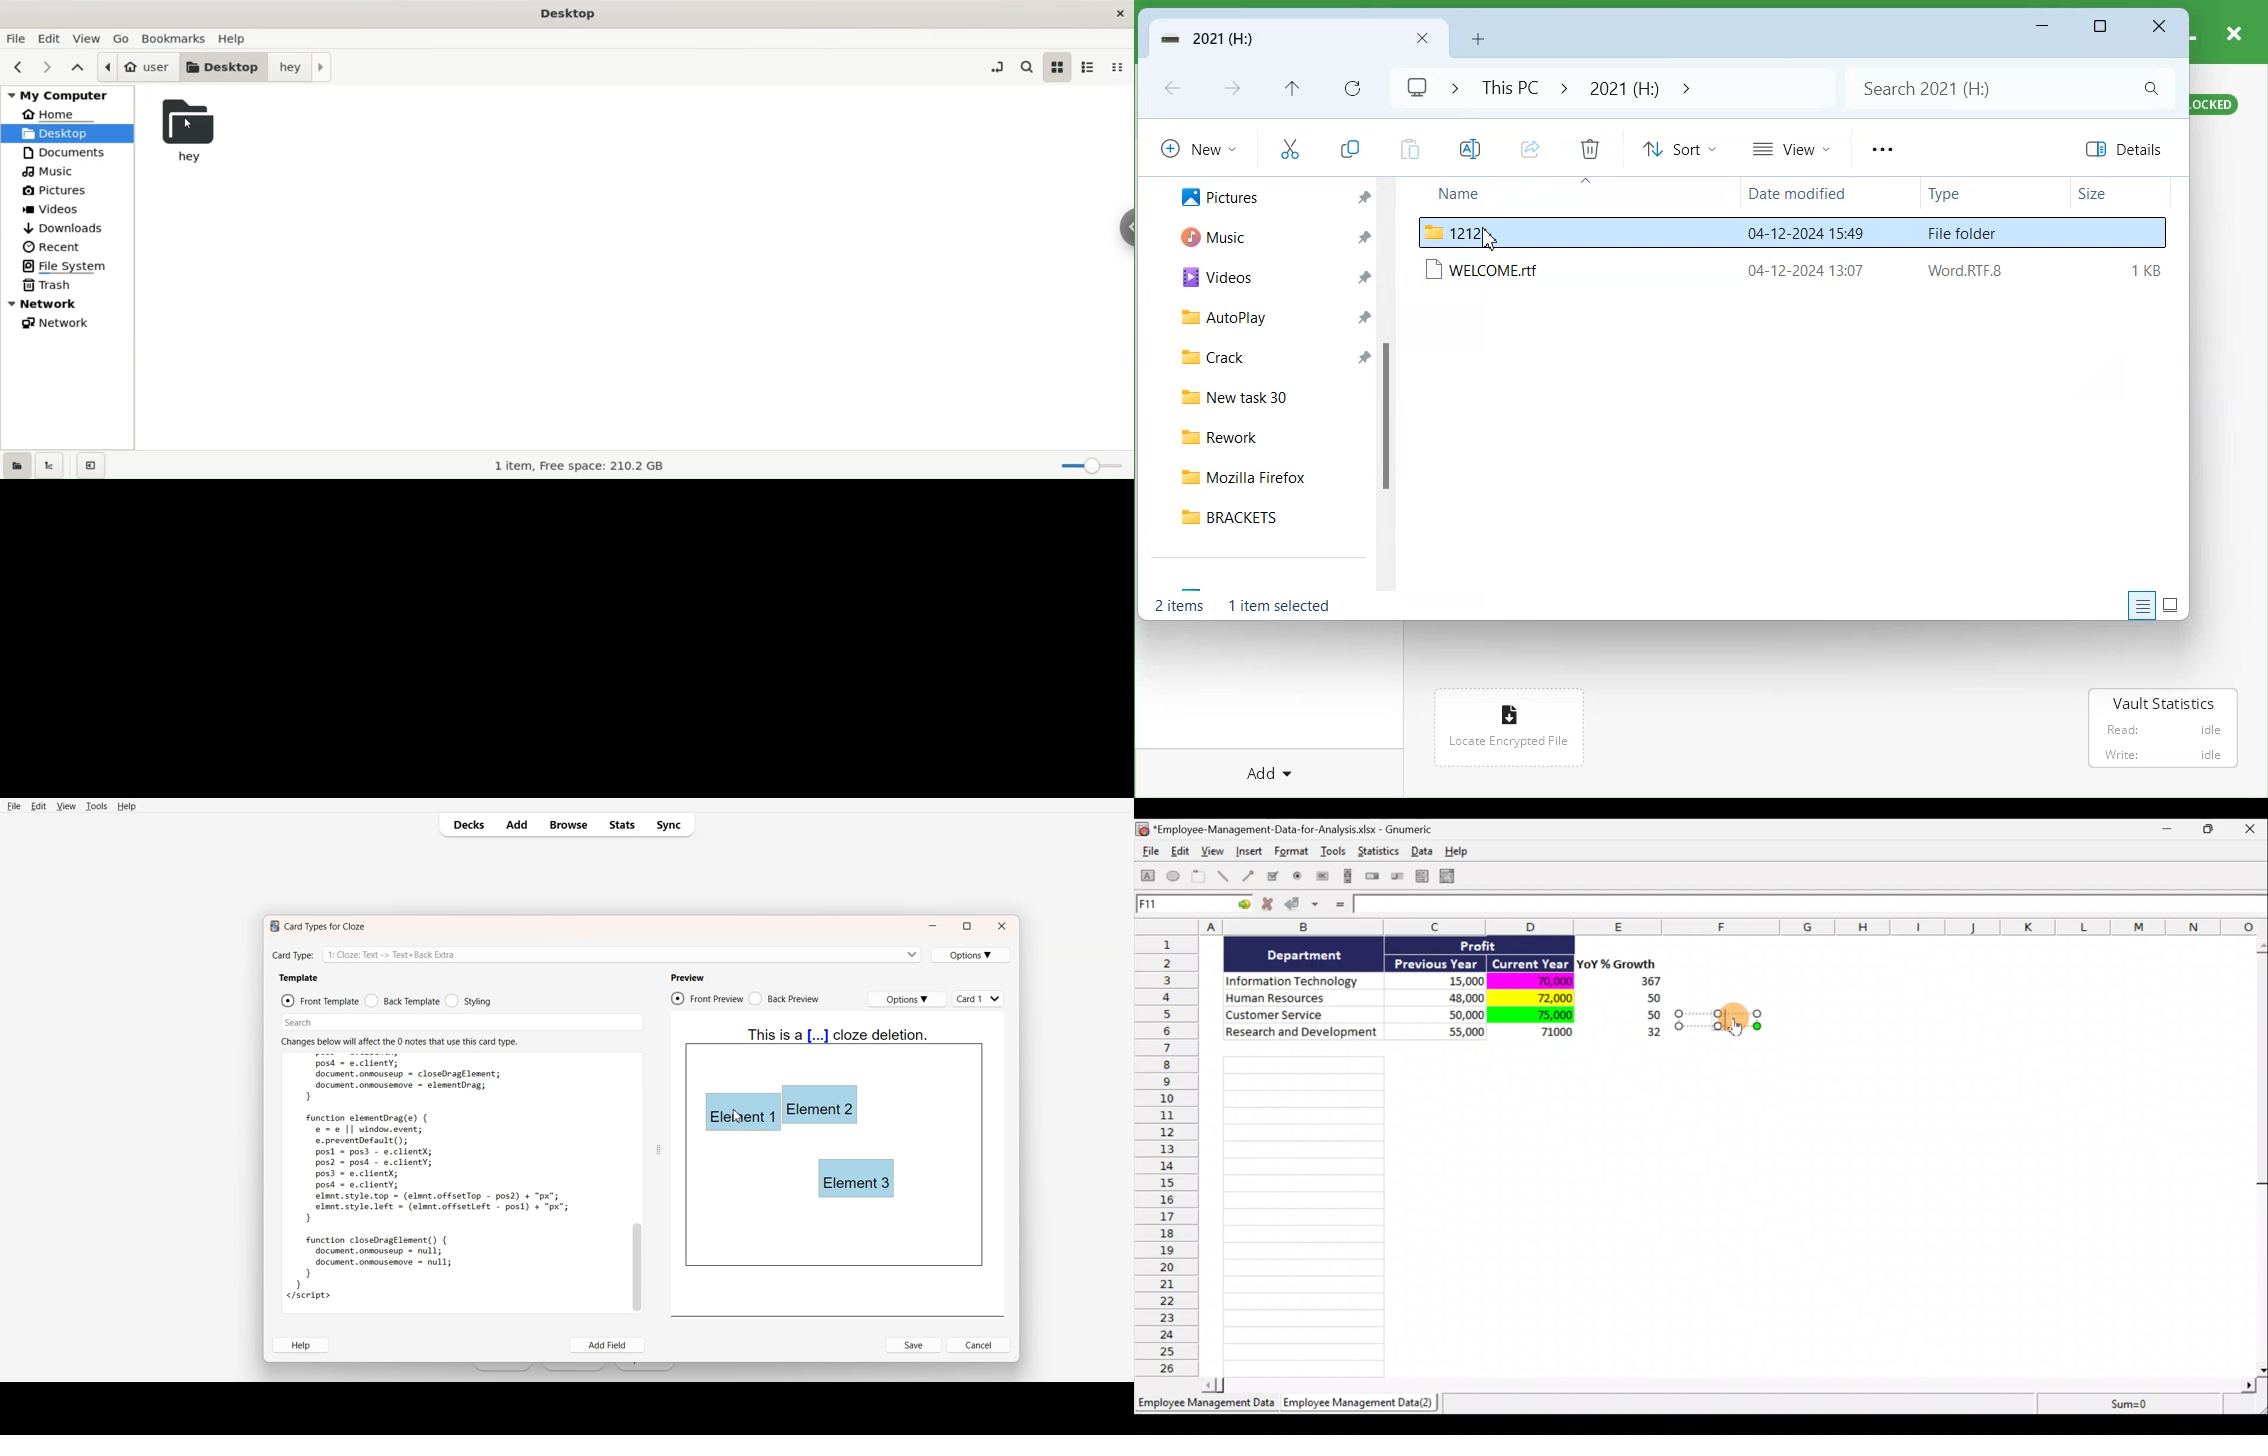 The height and width of the screenshot is (1456, 2268). What do you see at coordinates (1363, 276) in the screenshot?
I see `Pin a file` at bounding box center [1363, 276].